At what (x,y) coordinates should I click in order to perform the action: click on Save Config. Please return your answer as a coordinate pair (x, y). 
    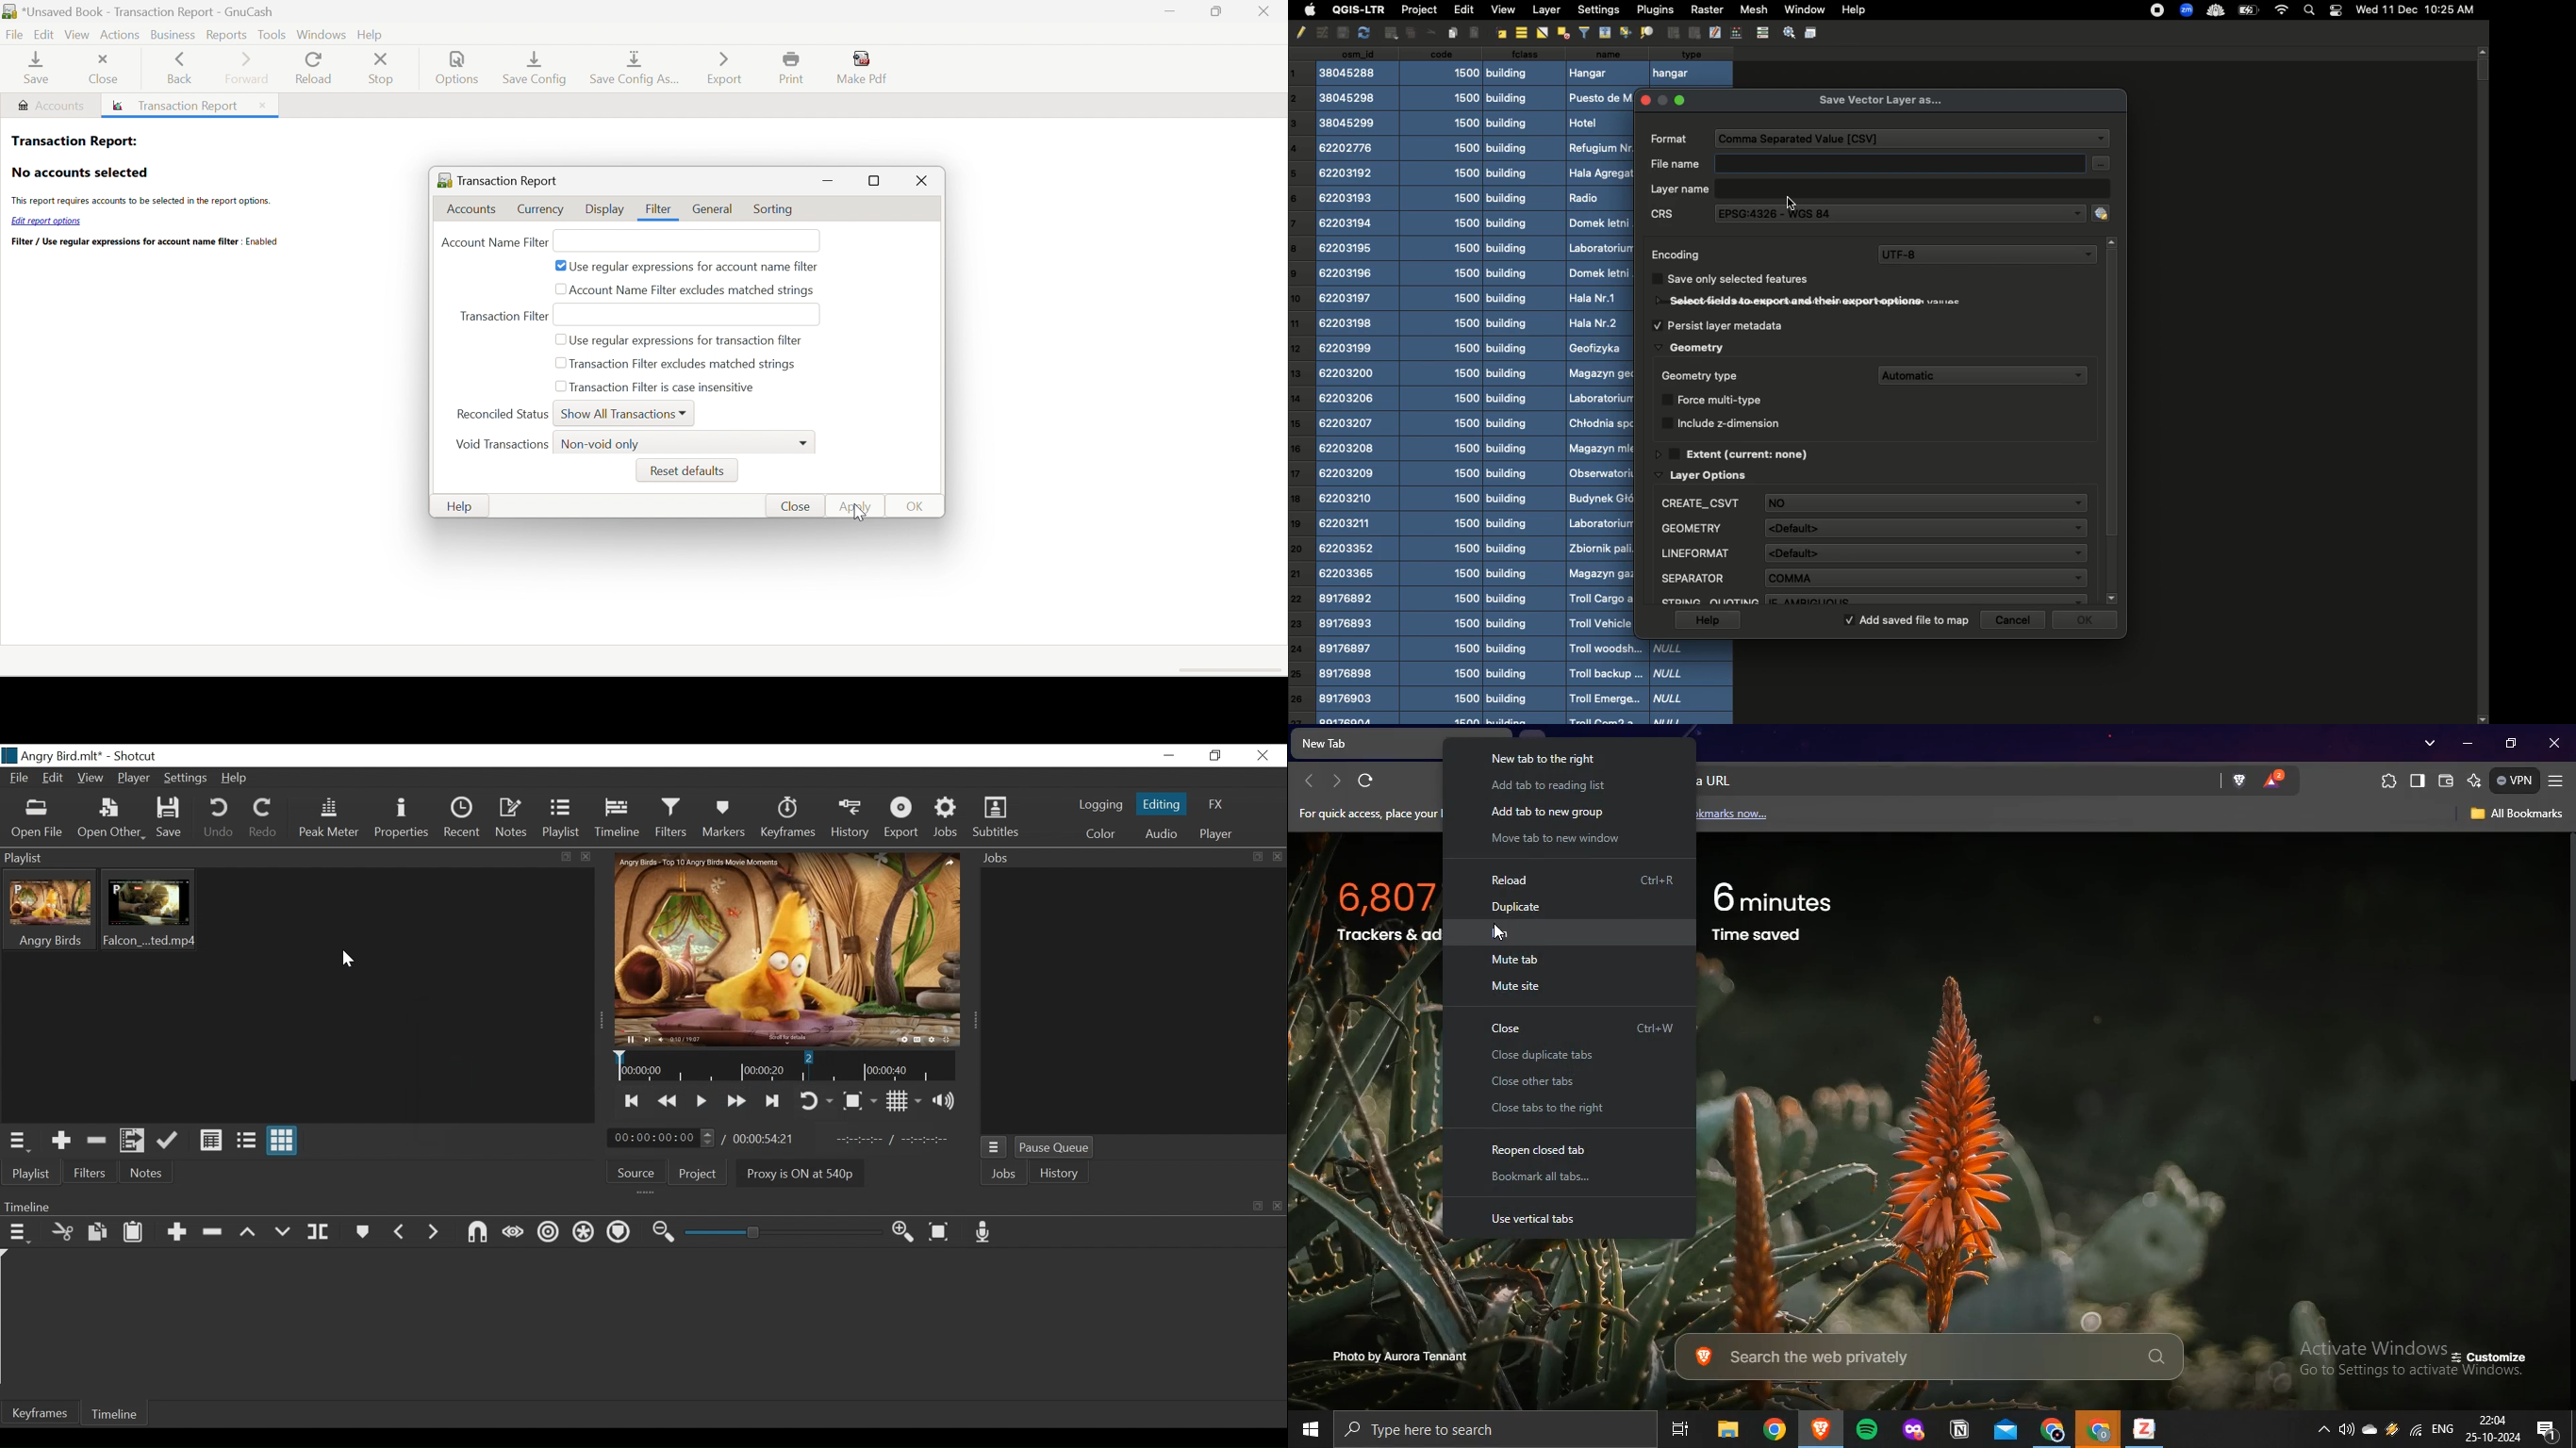
    Looking at the image, I should click on (537, 67).